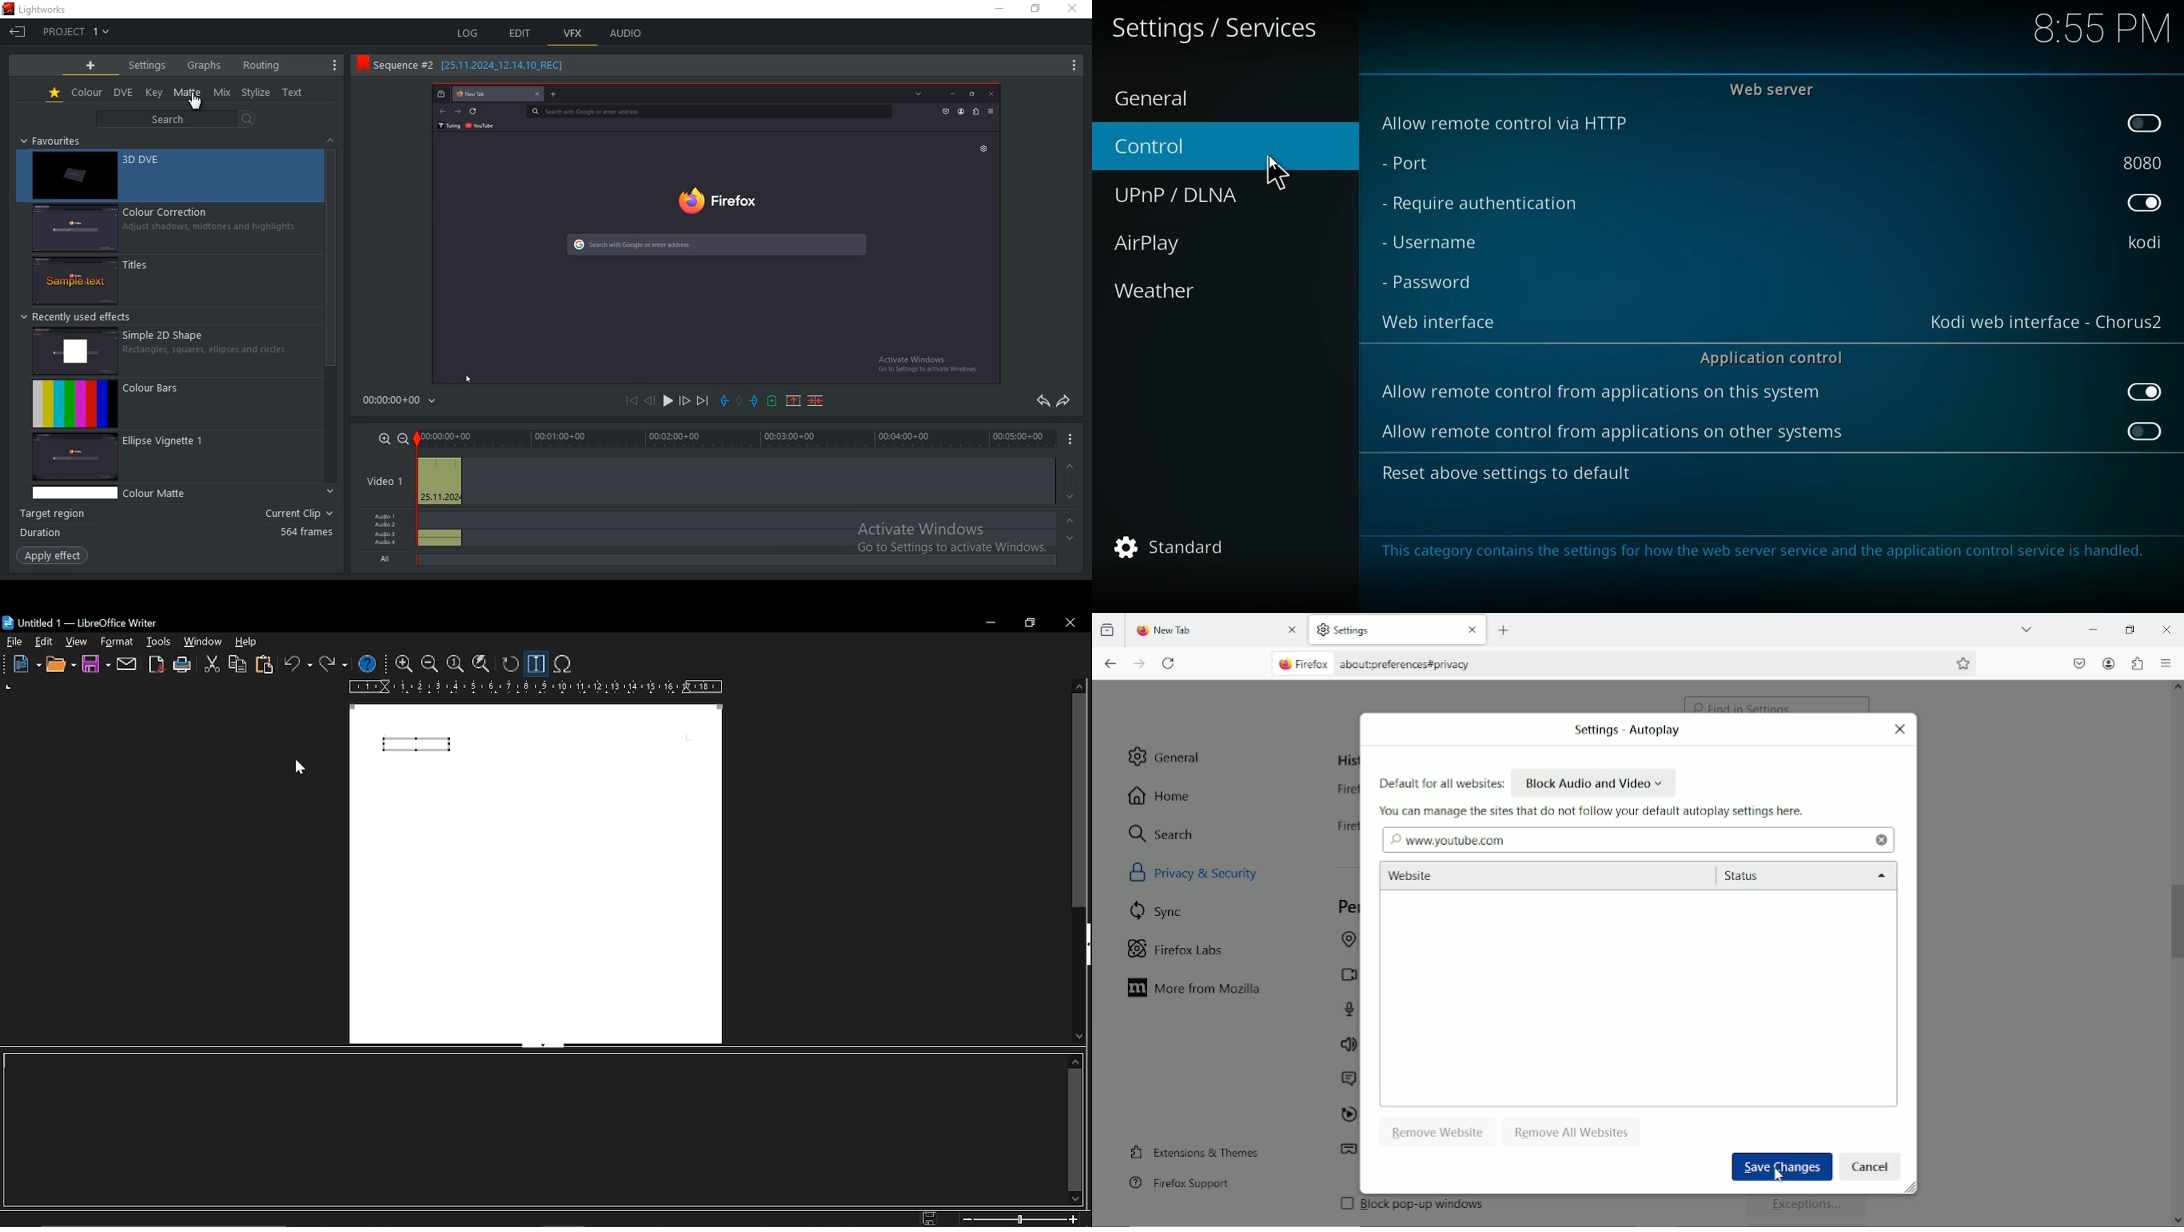 This screenshot has height=1232, width=2184. I want to click on colour matte, so click(175, 493).